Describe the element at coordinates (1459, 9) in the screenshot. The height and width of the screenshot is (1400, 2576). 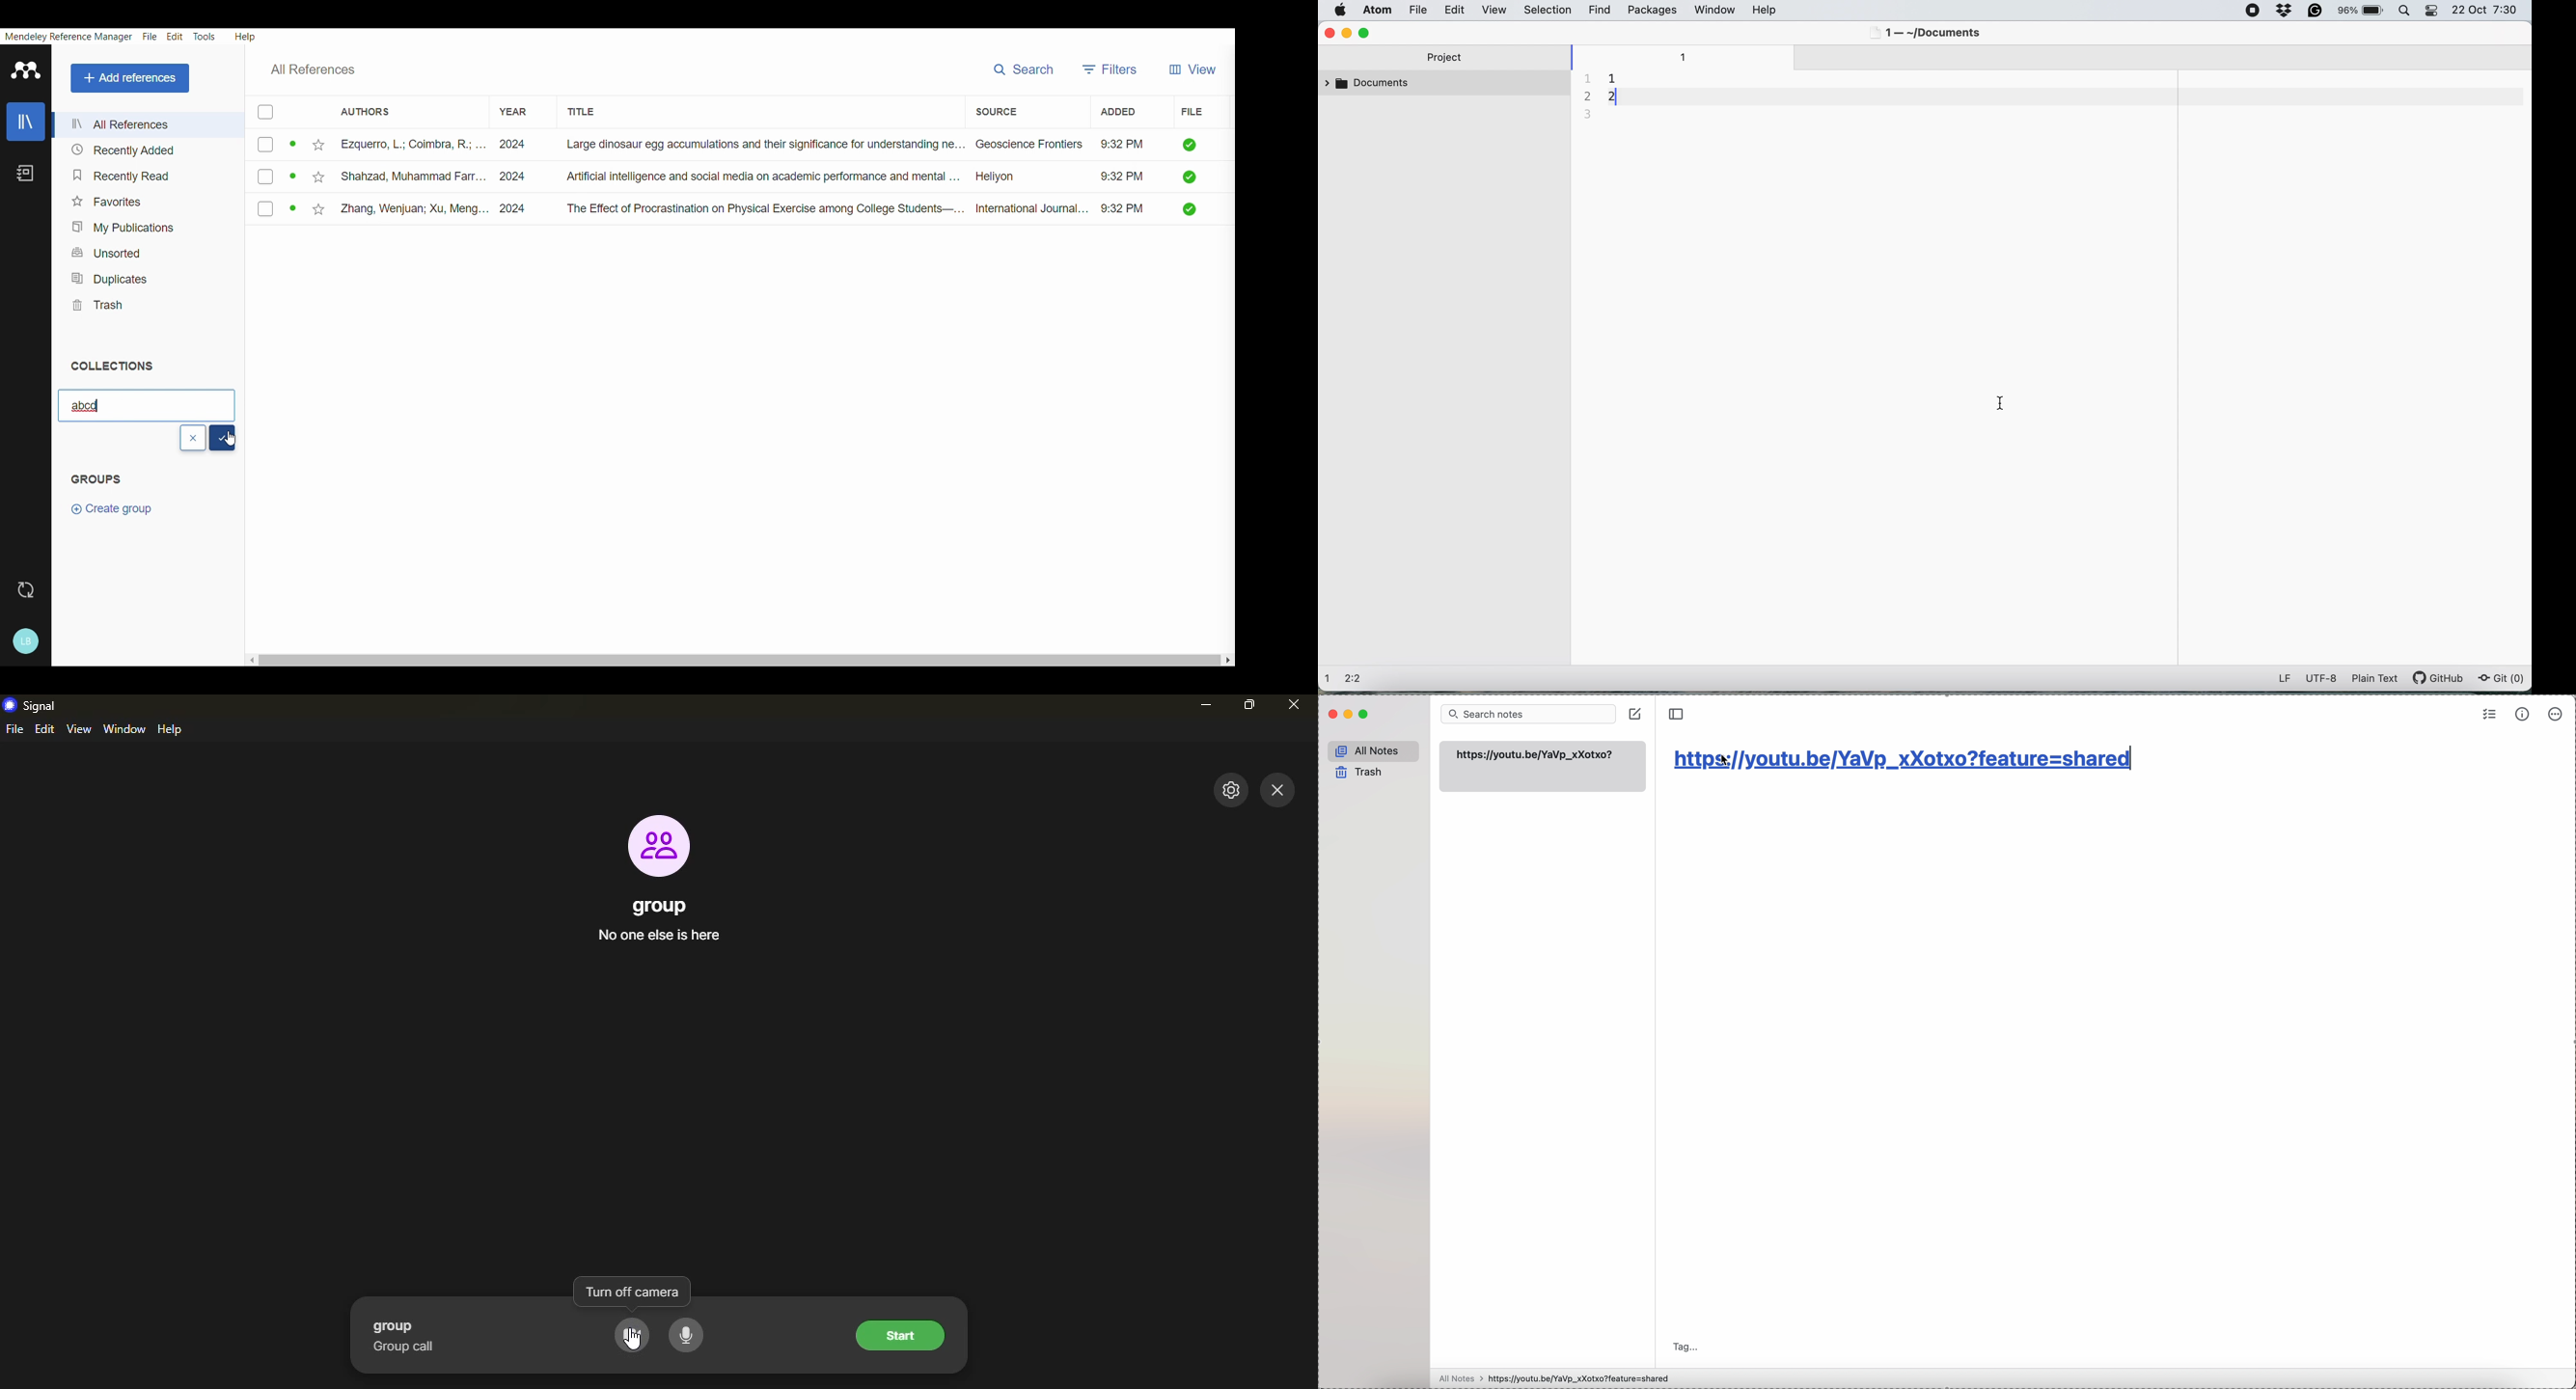
I see `edit` at that location.